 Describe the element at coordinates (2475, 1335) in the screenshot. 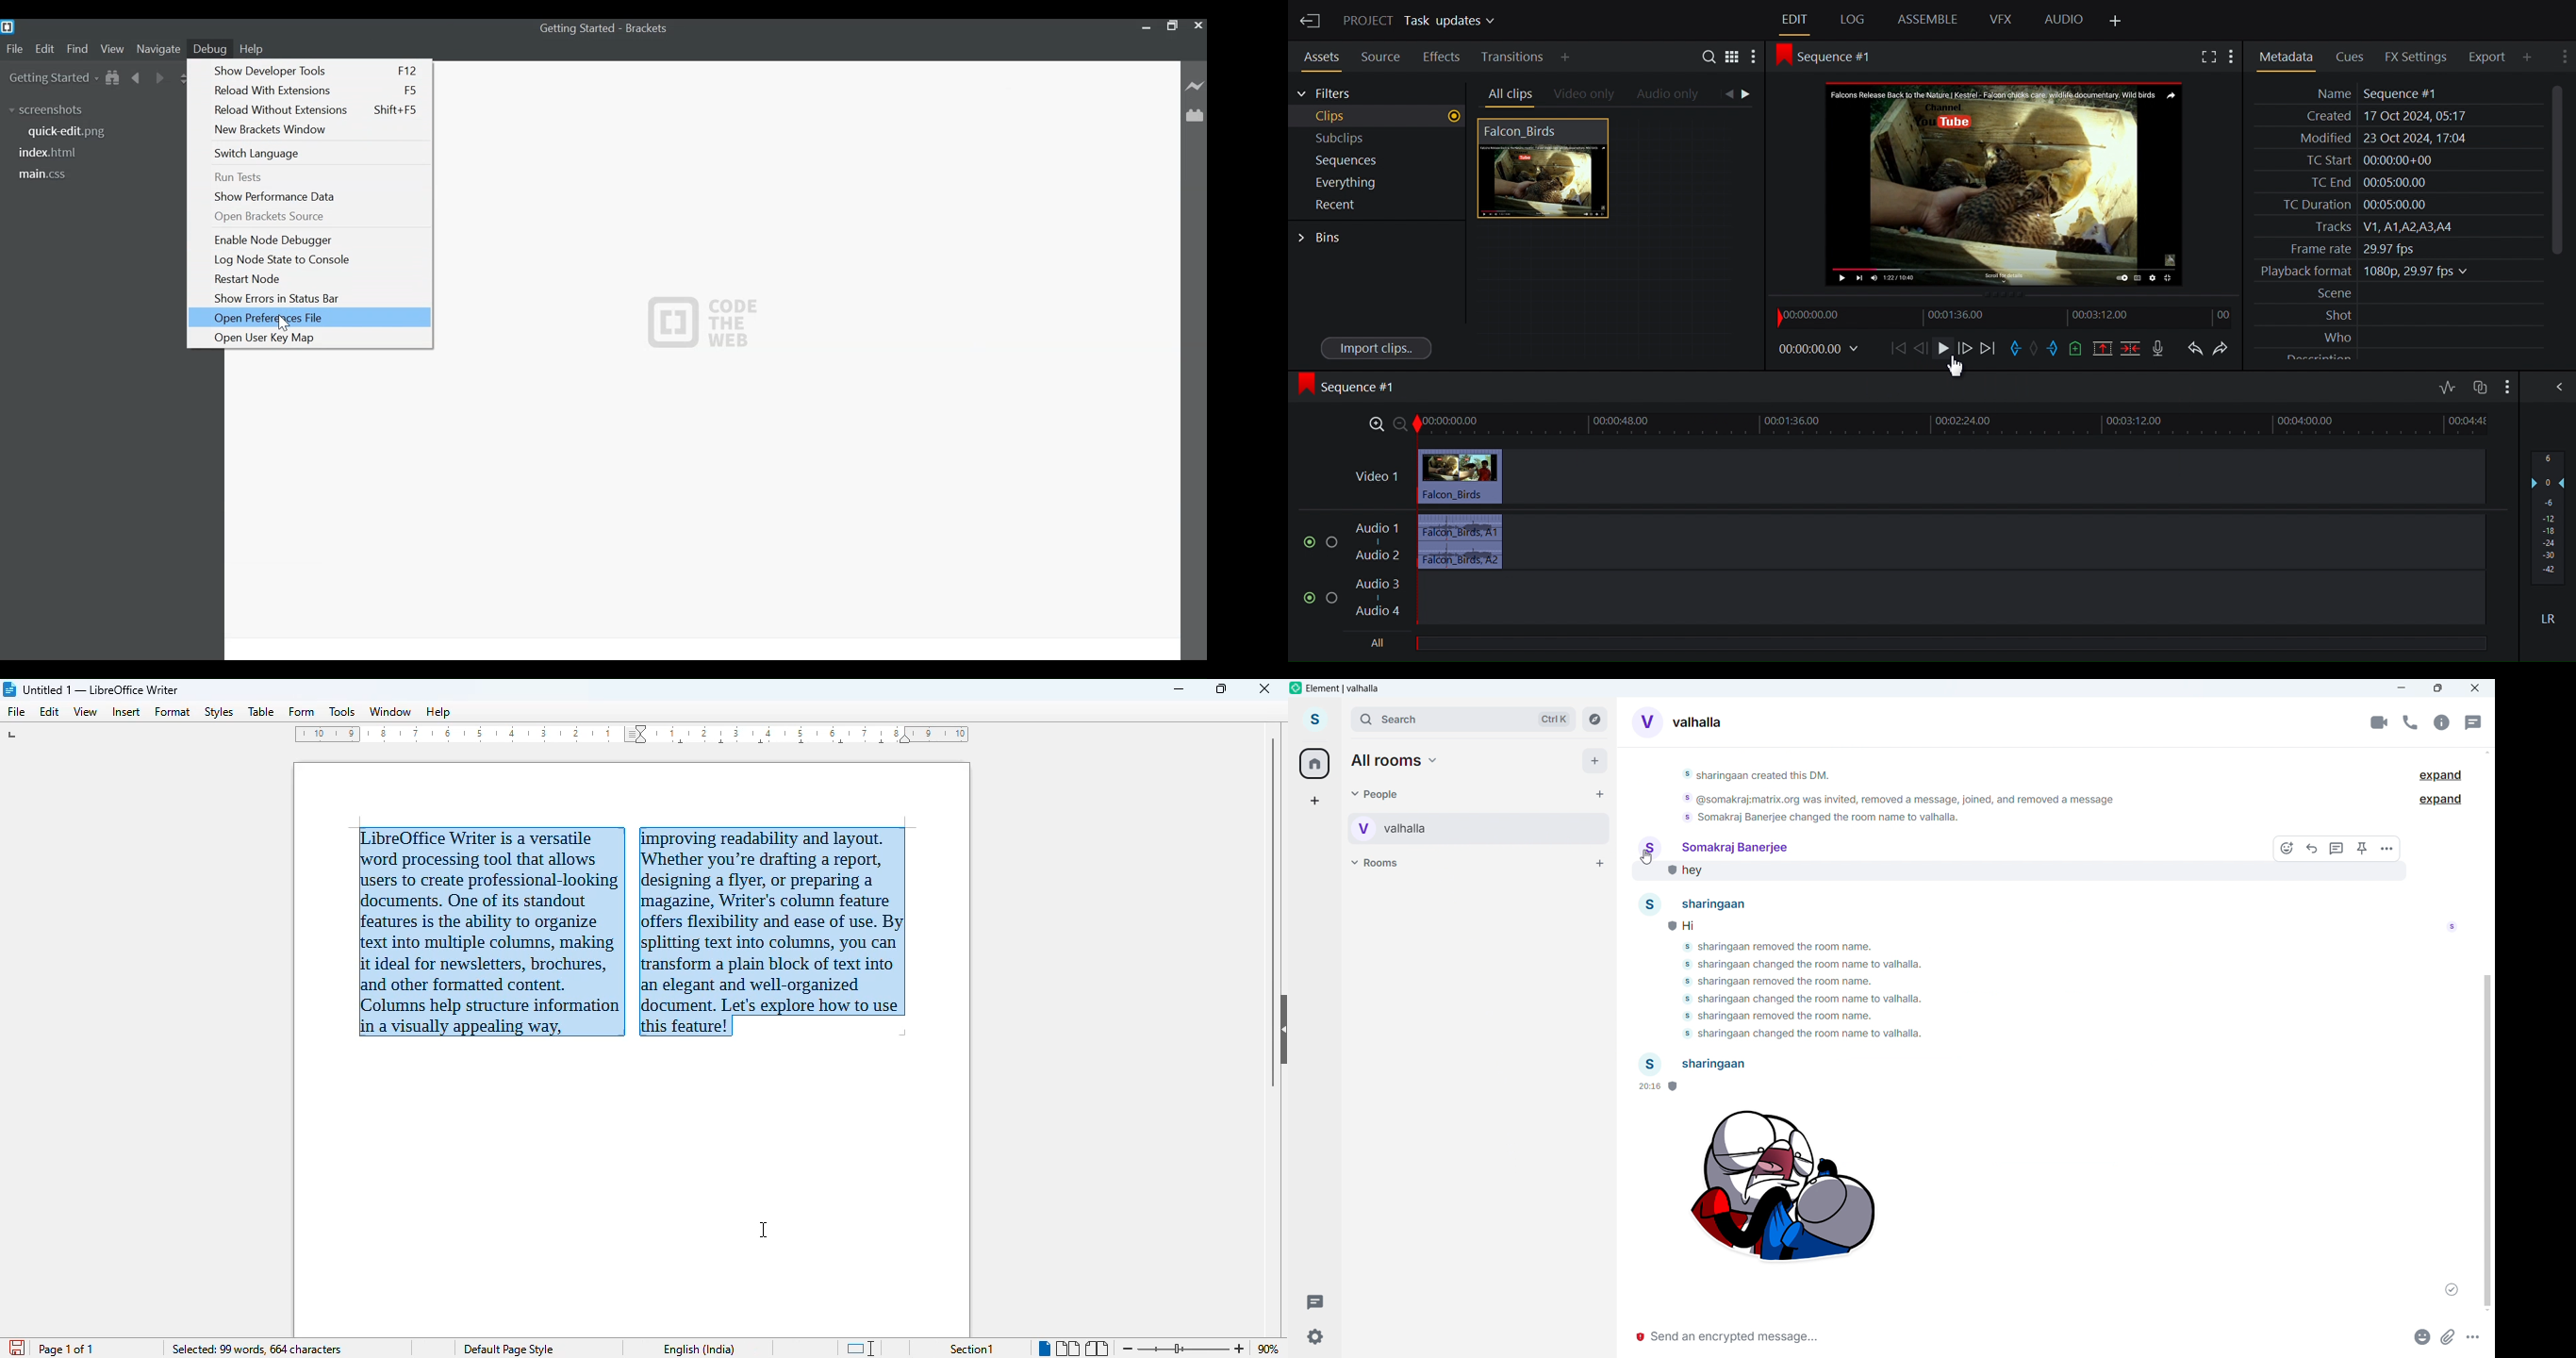

I see `More options` at that location.